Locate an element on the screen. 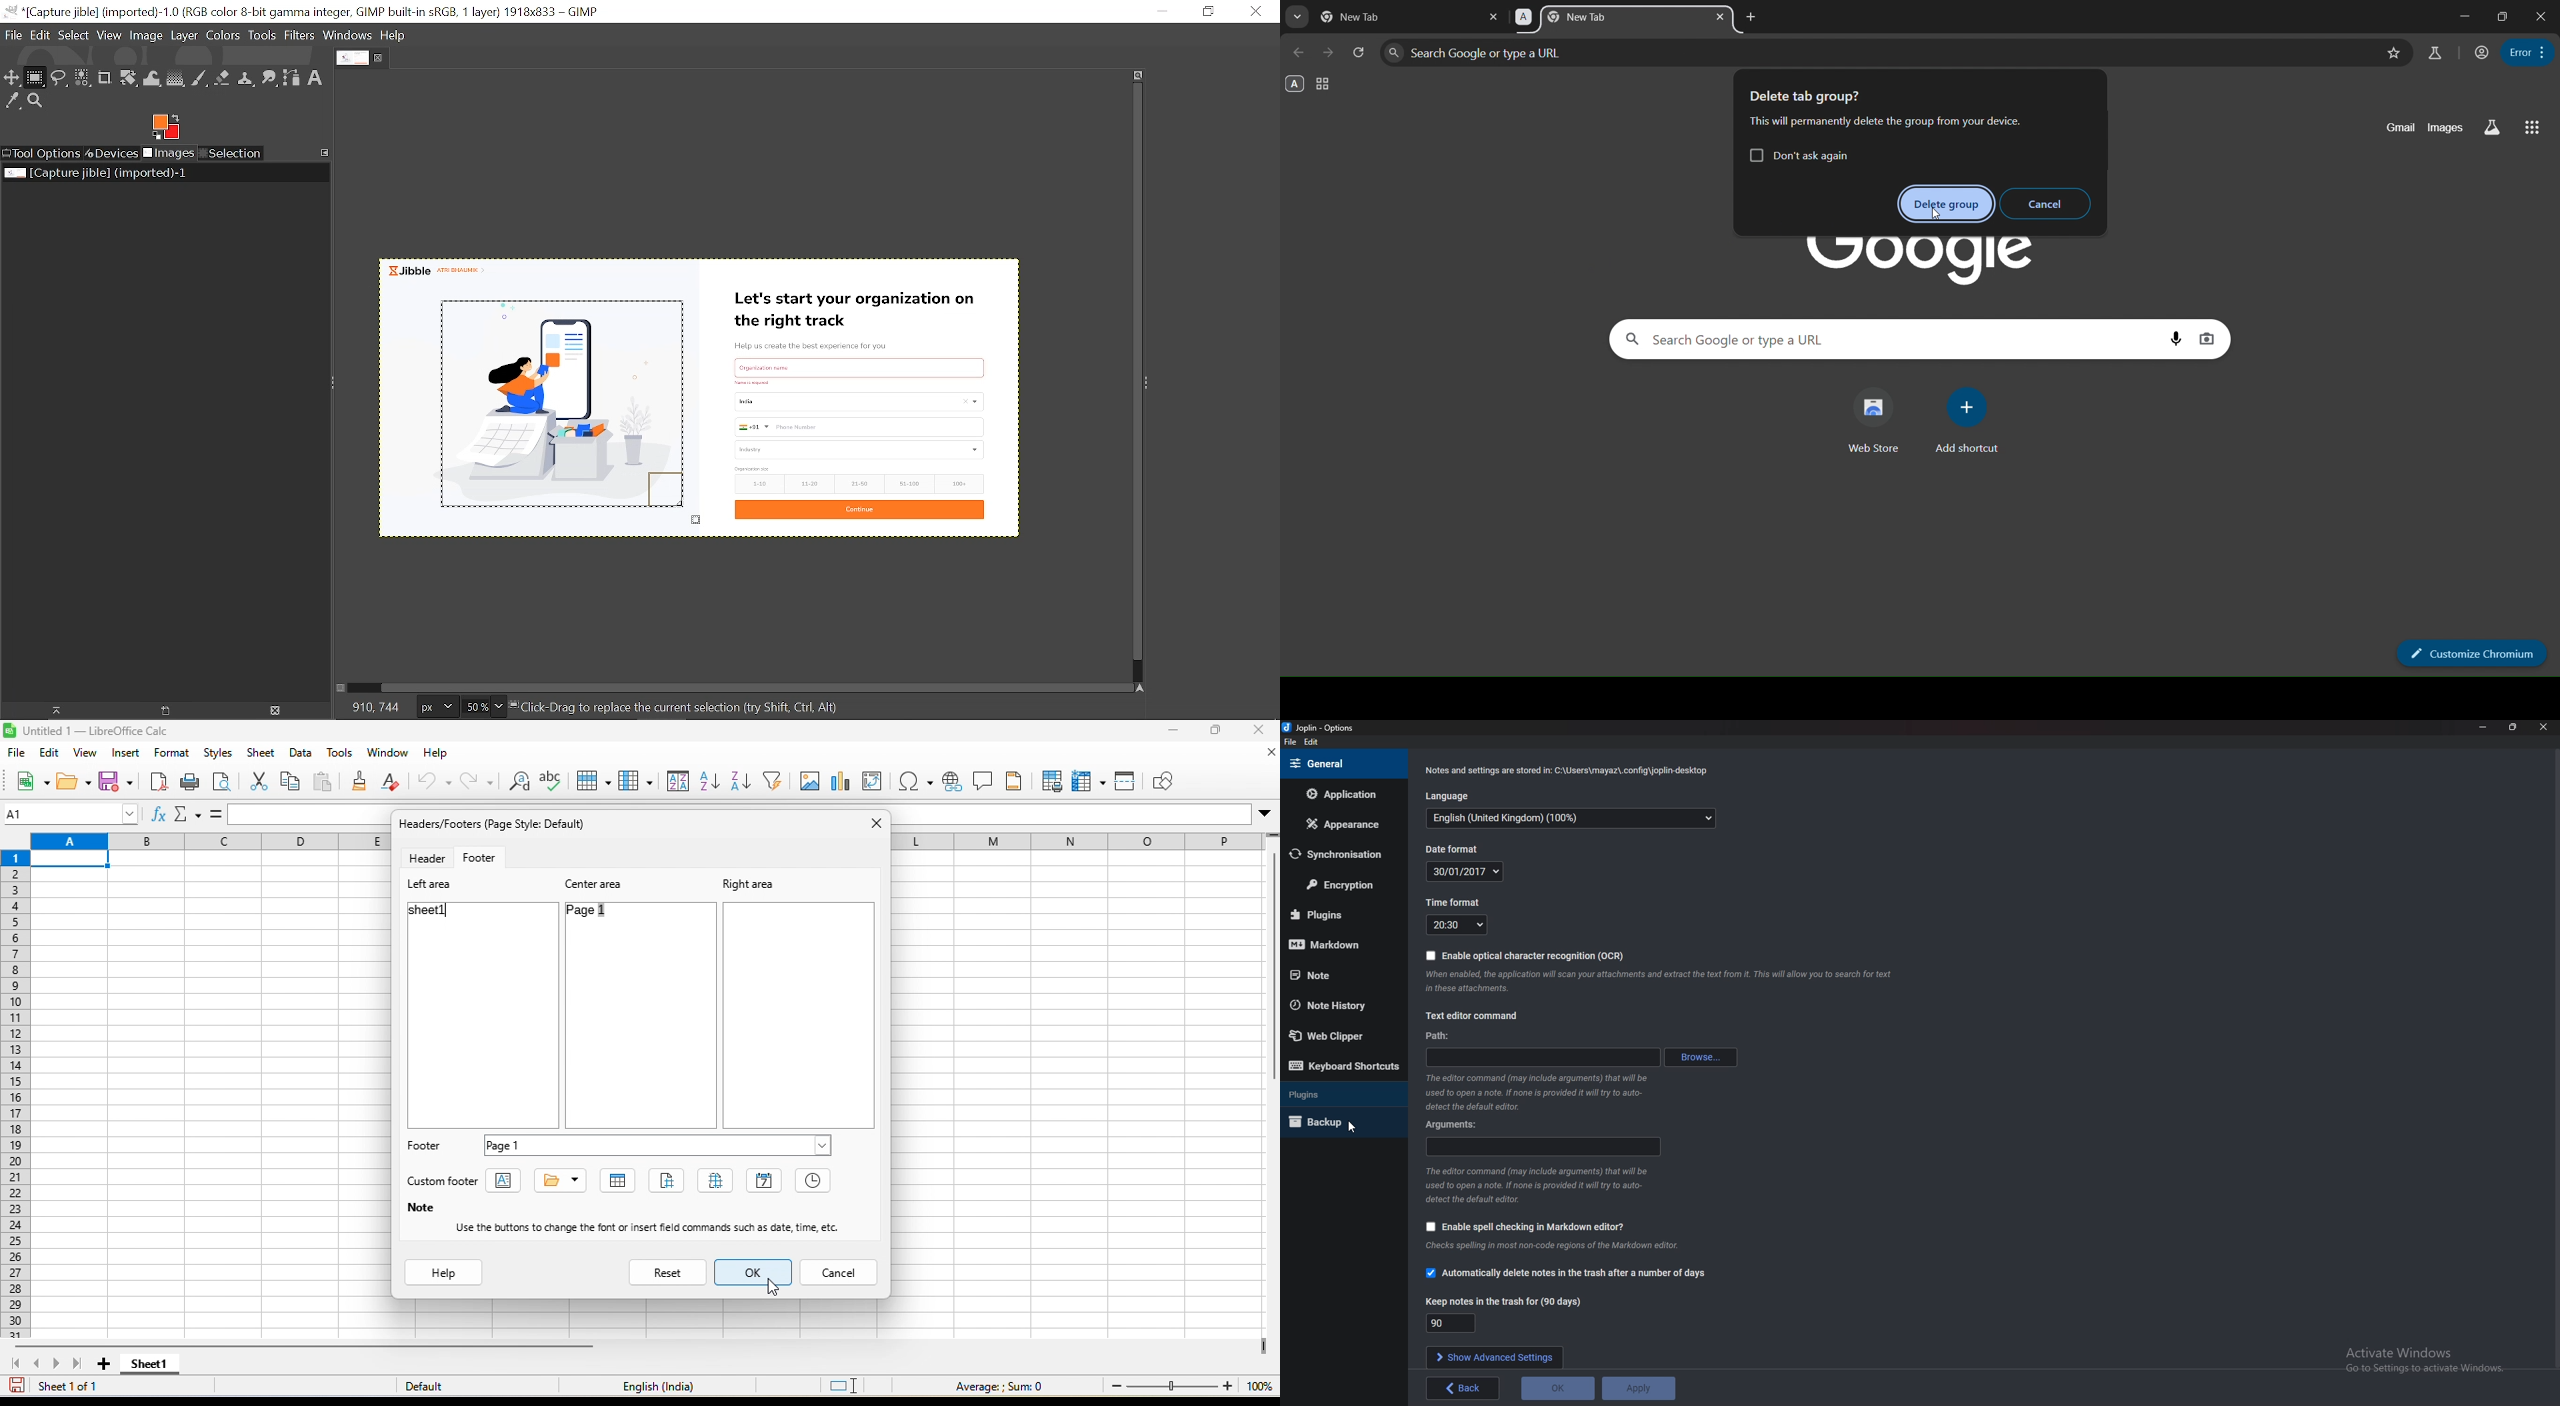 The image size is (2576, 1428). comment is located at coordinates (982, 780).